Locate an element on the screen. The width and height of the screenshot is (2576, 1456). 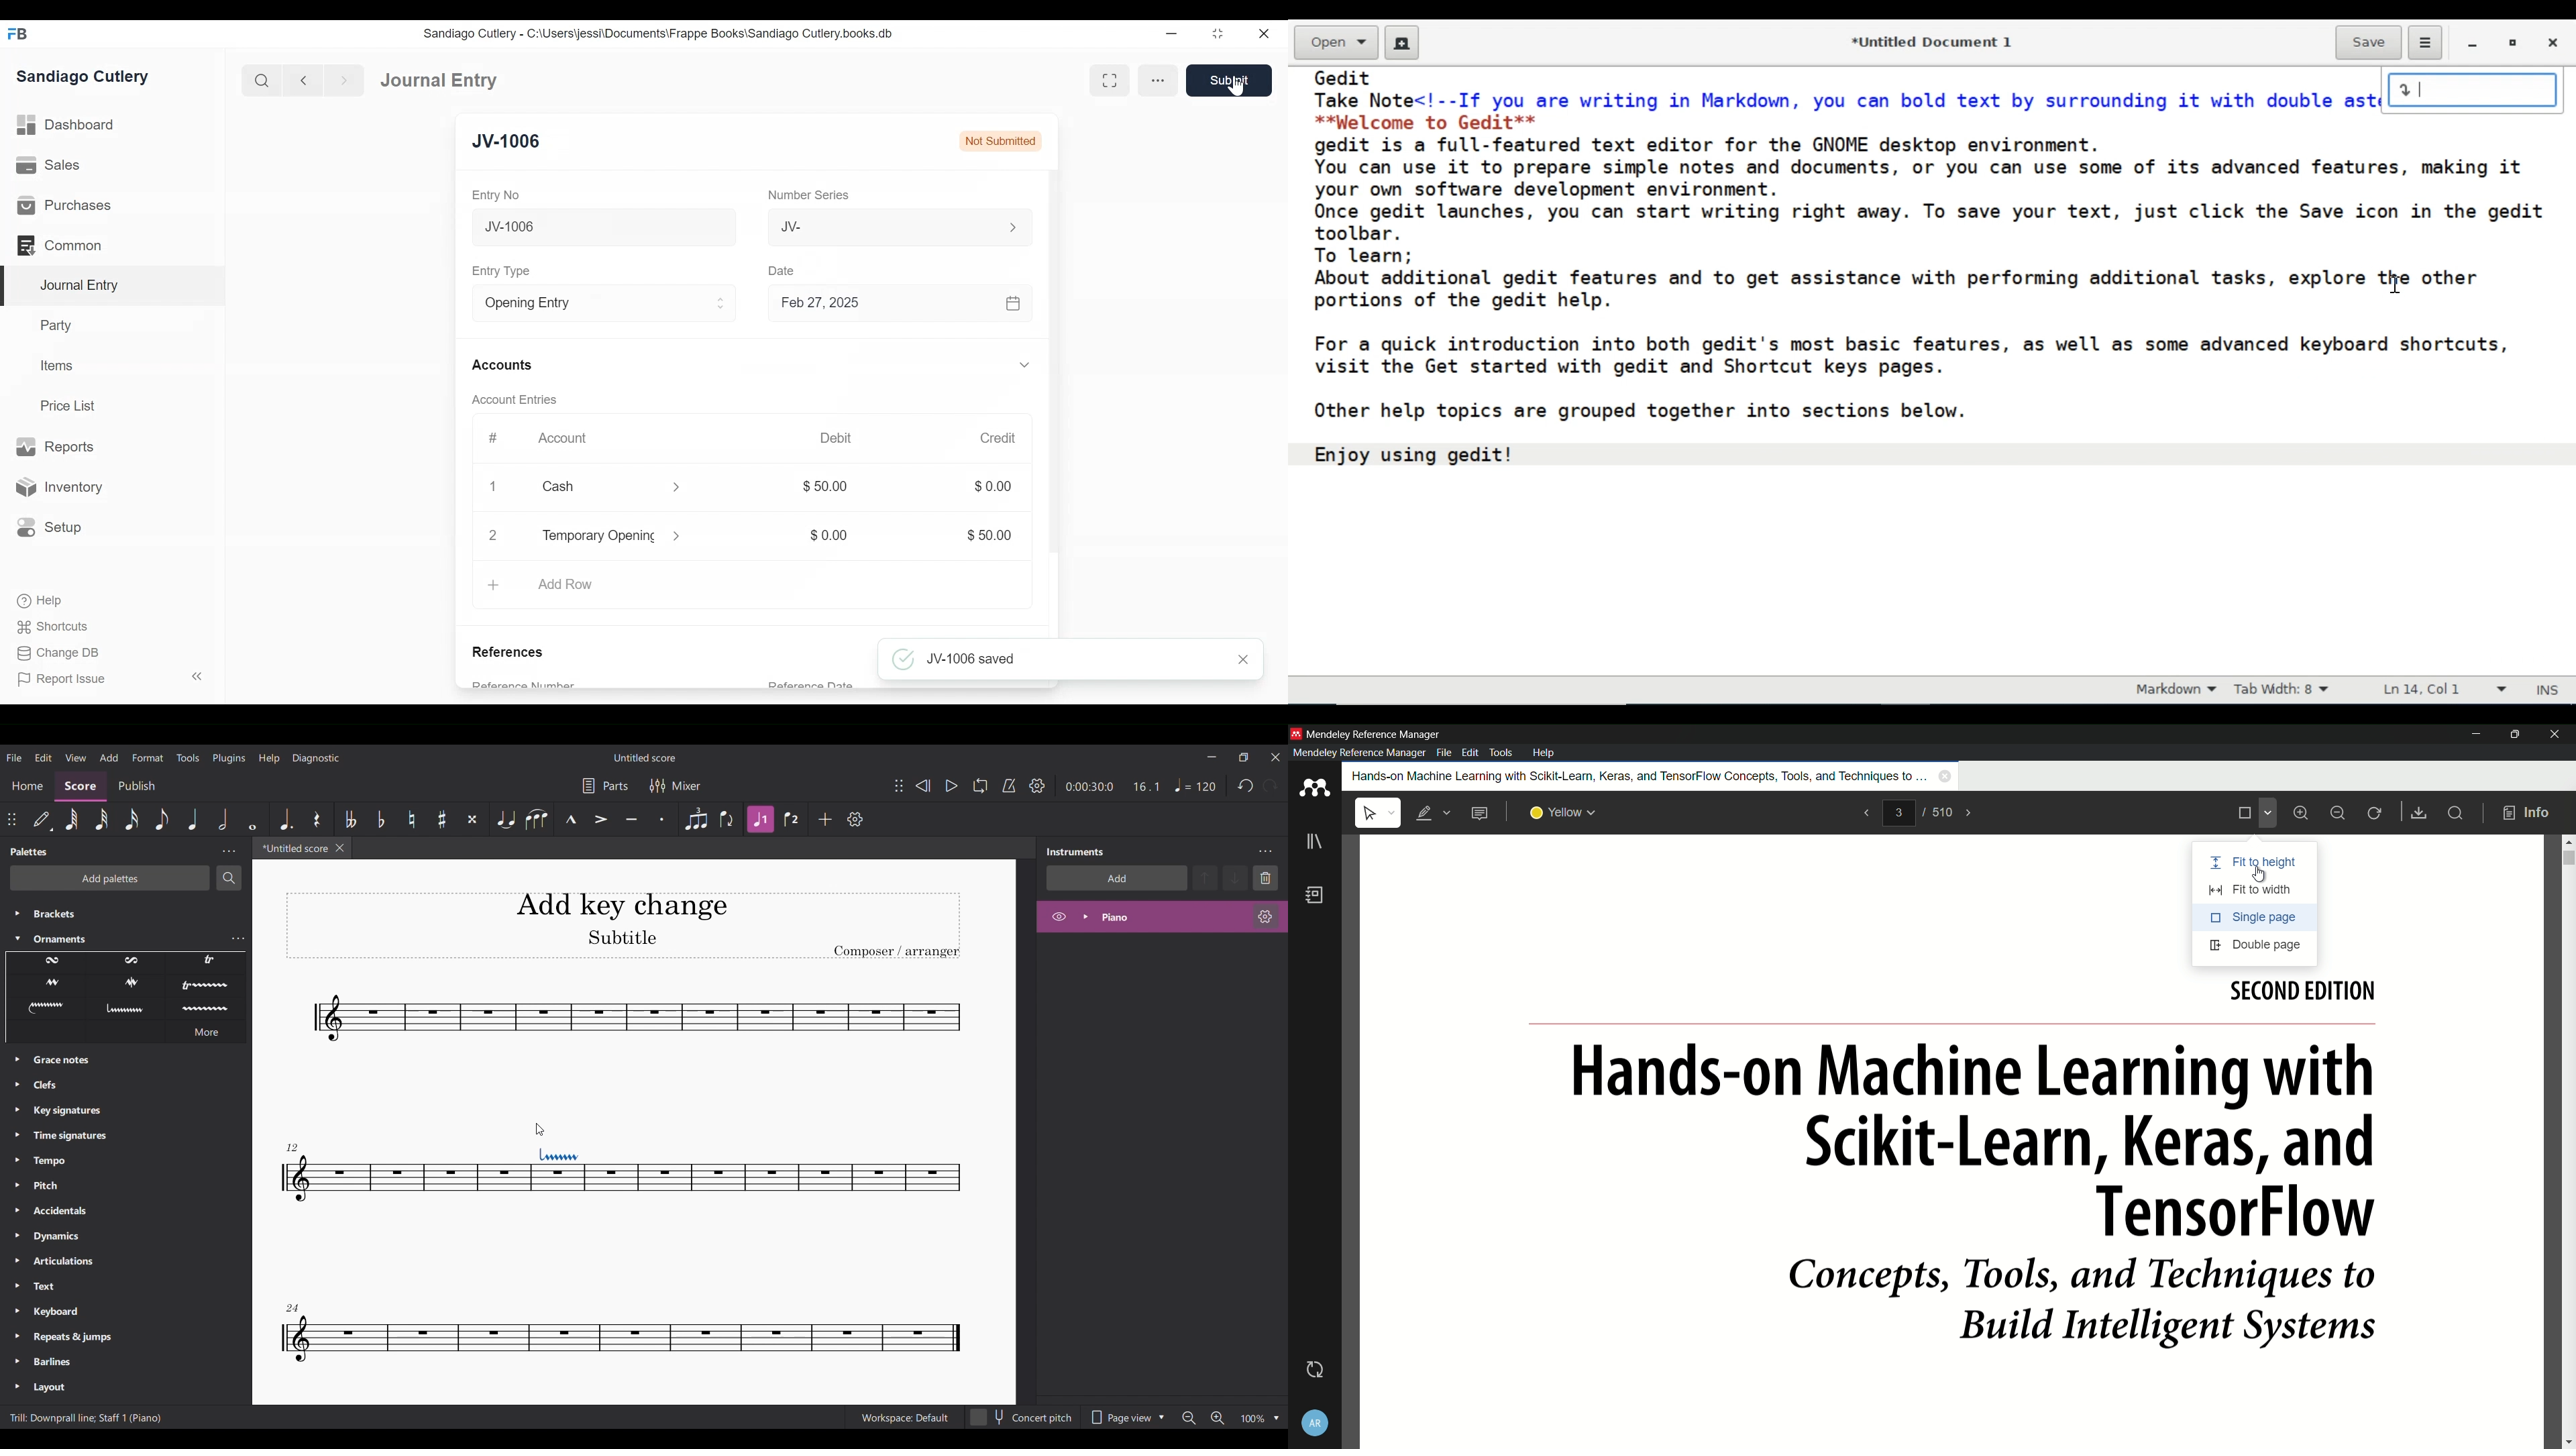
file menu is located at coordinates (1444, 753).